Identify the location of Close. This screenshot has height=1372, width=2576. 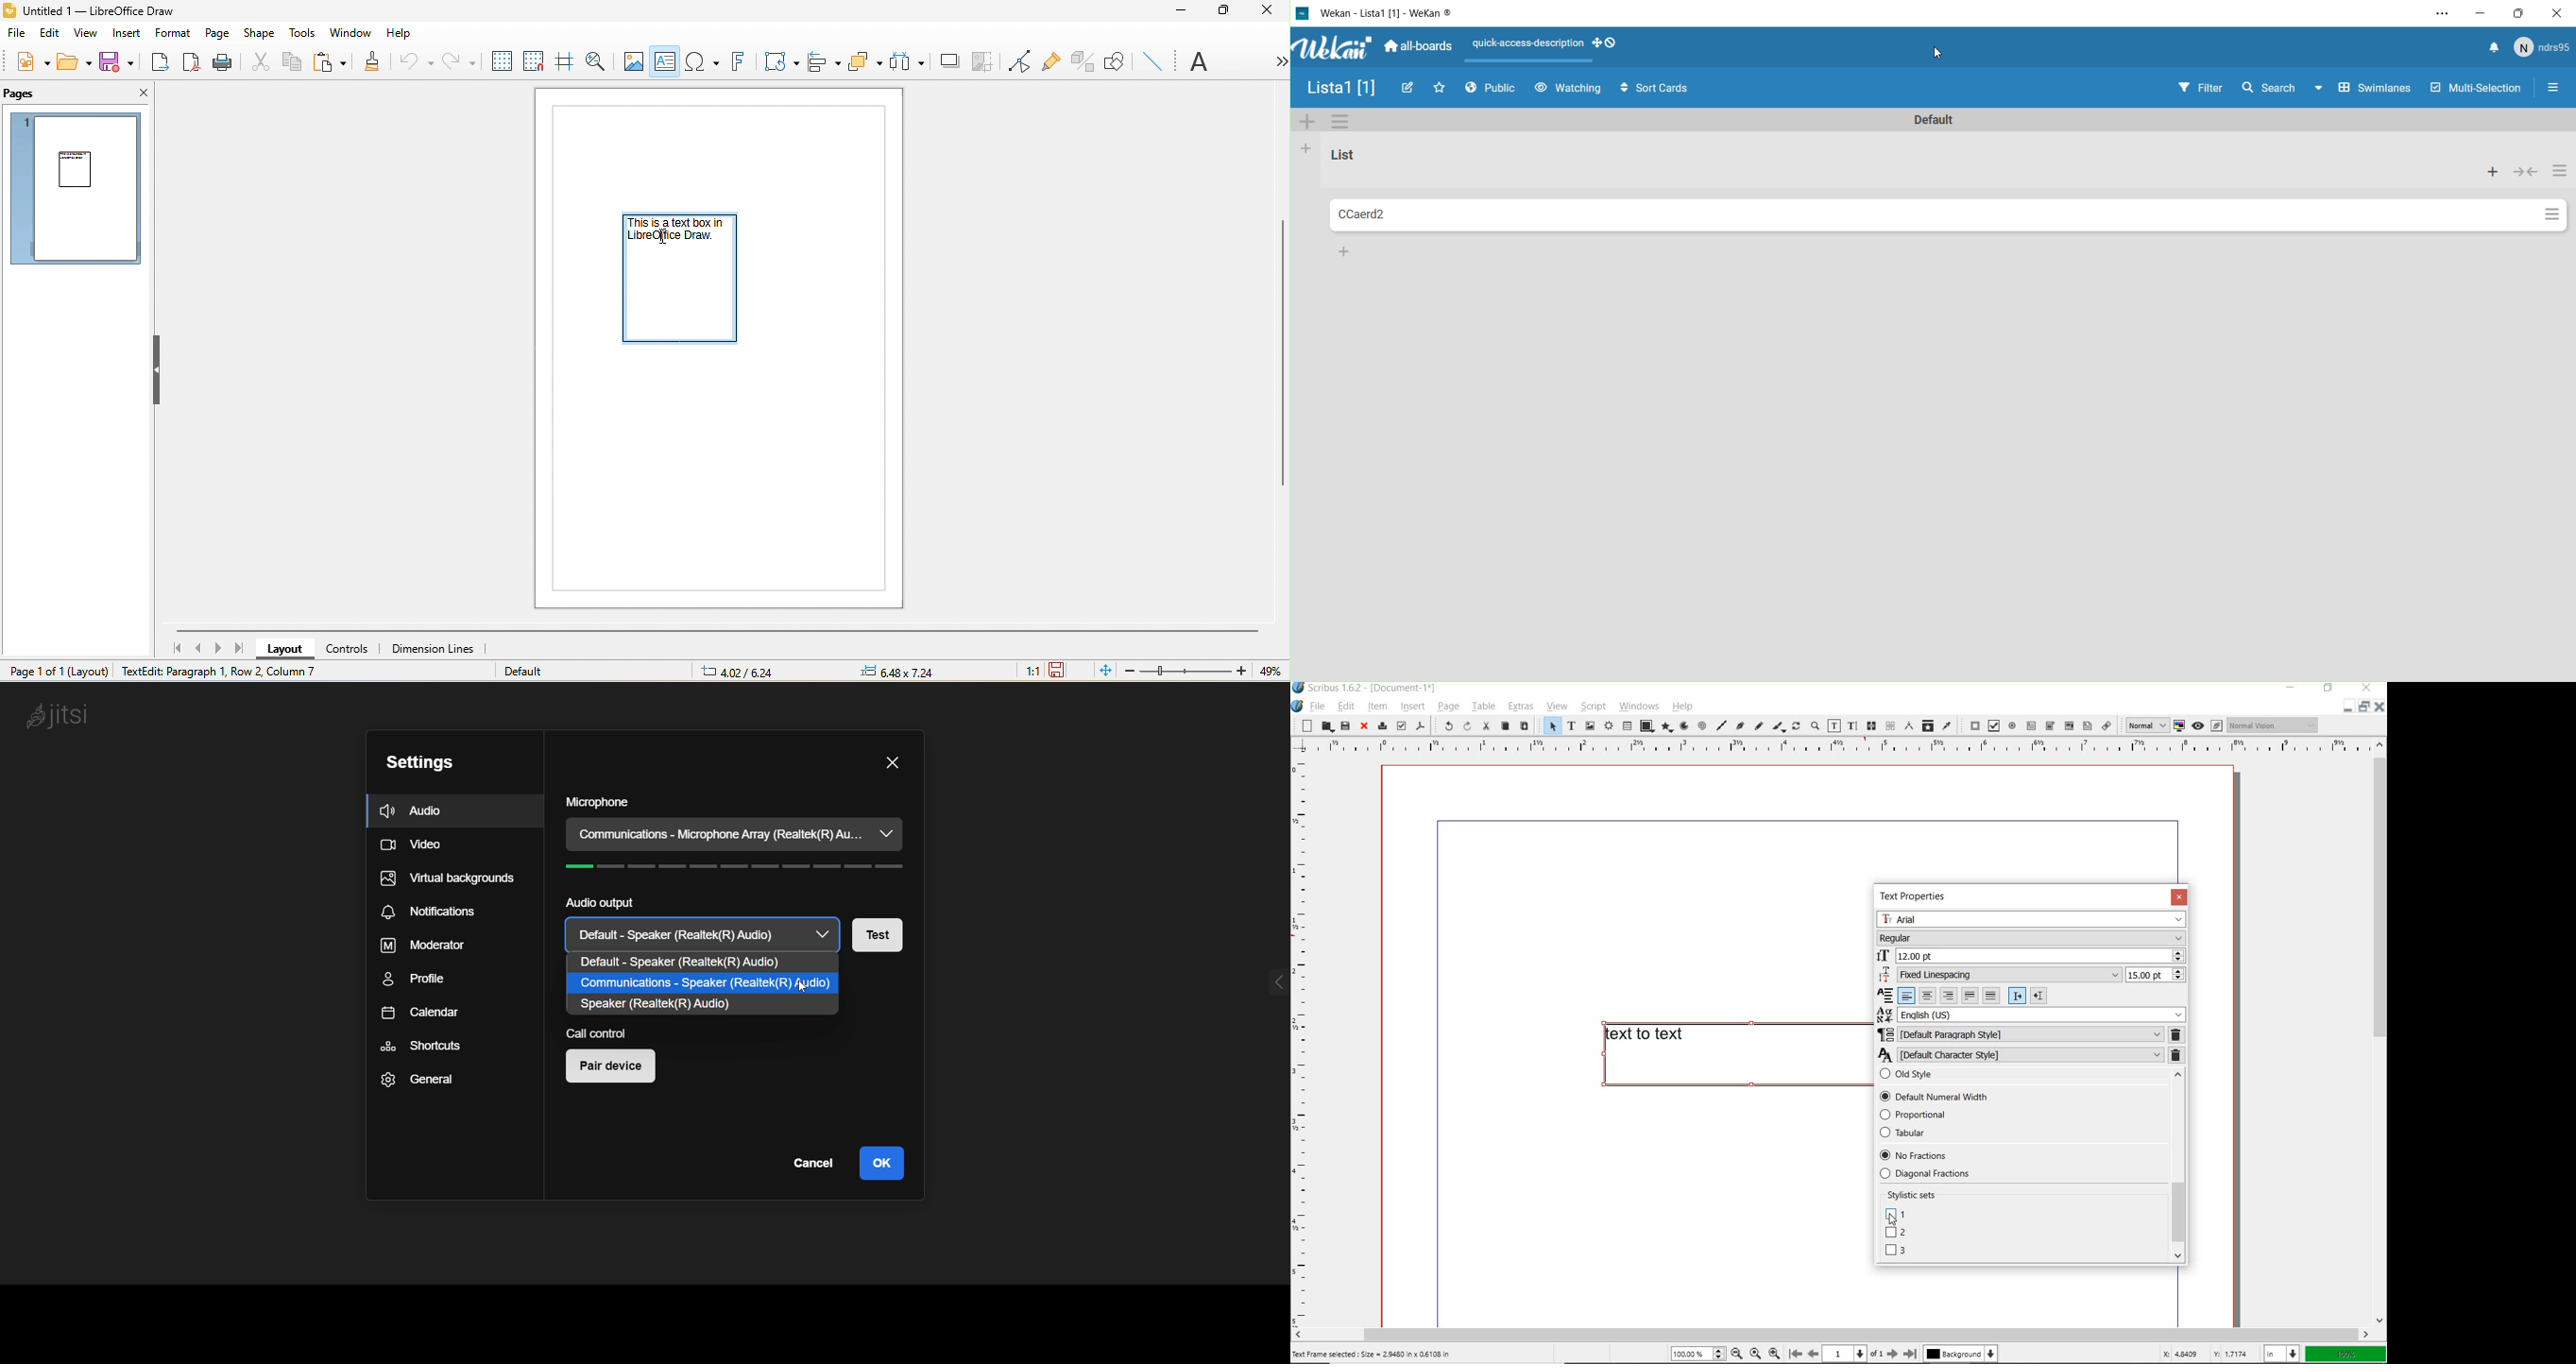
(2379, 708).